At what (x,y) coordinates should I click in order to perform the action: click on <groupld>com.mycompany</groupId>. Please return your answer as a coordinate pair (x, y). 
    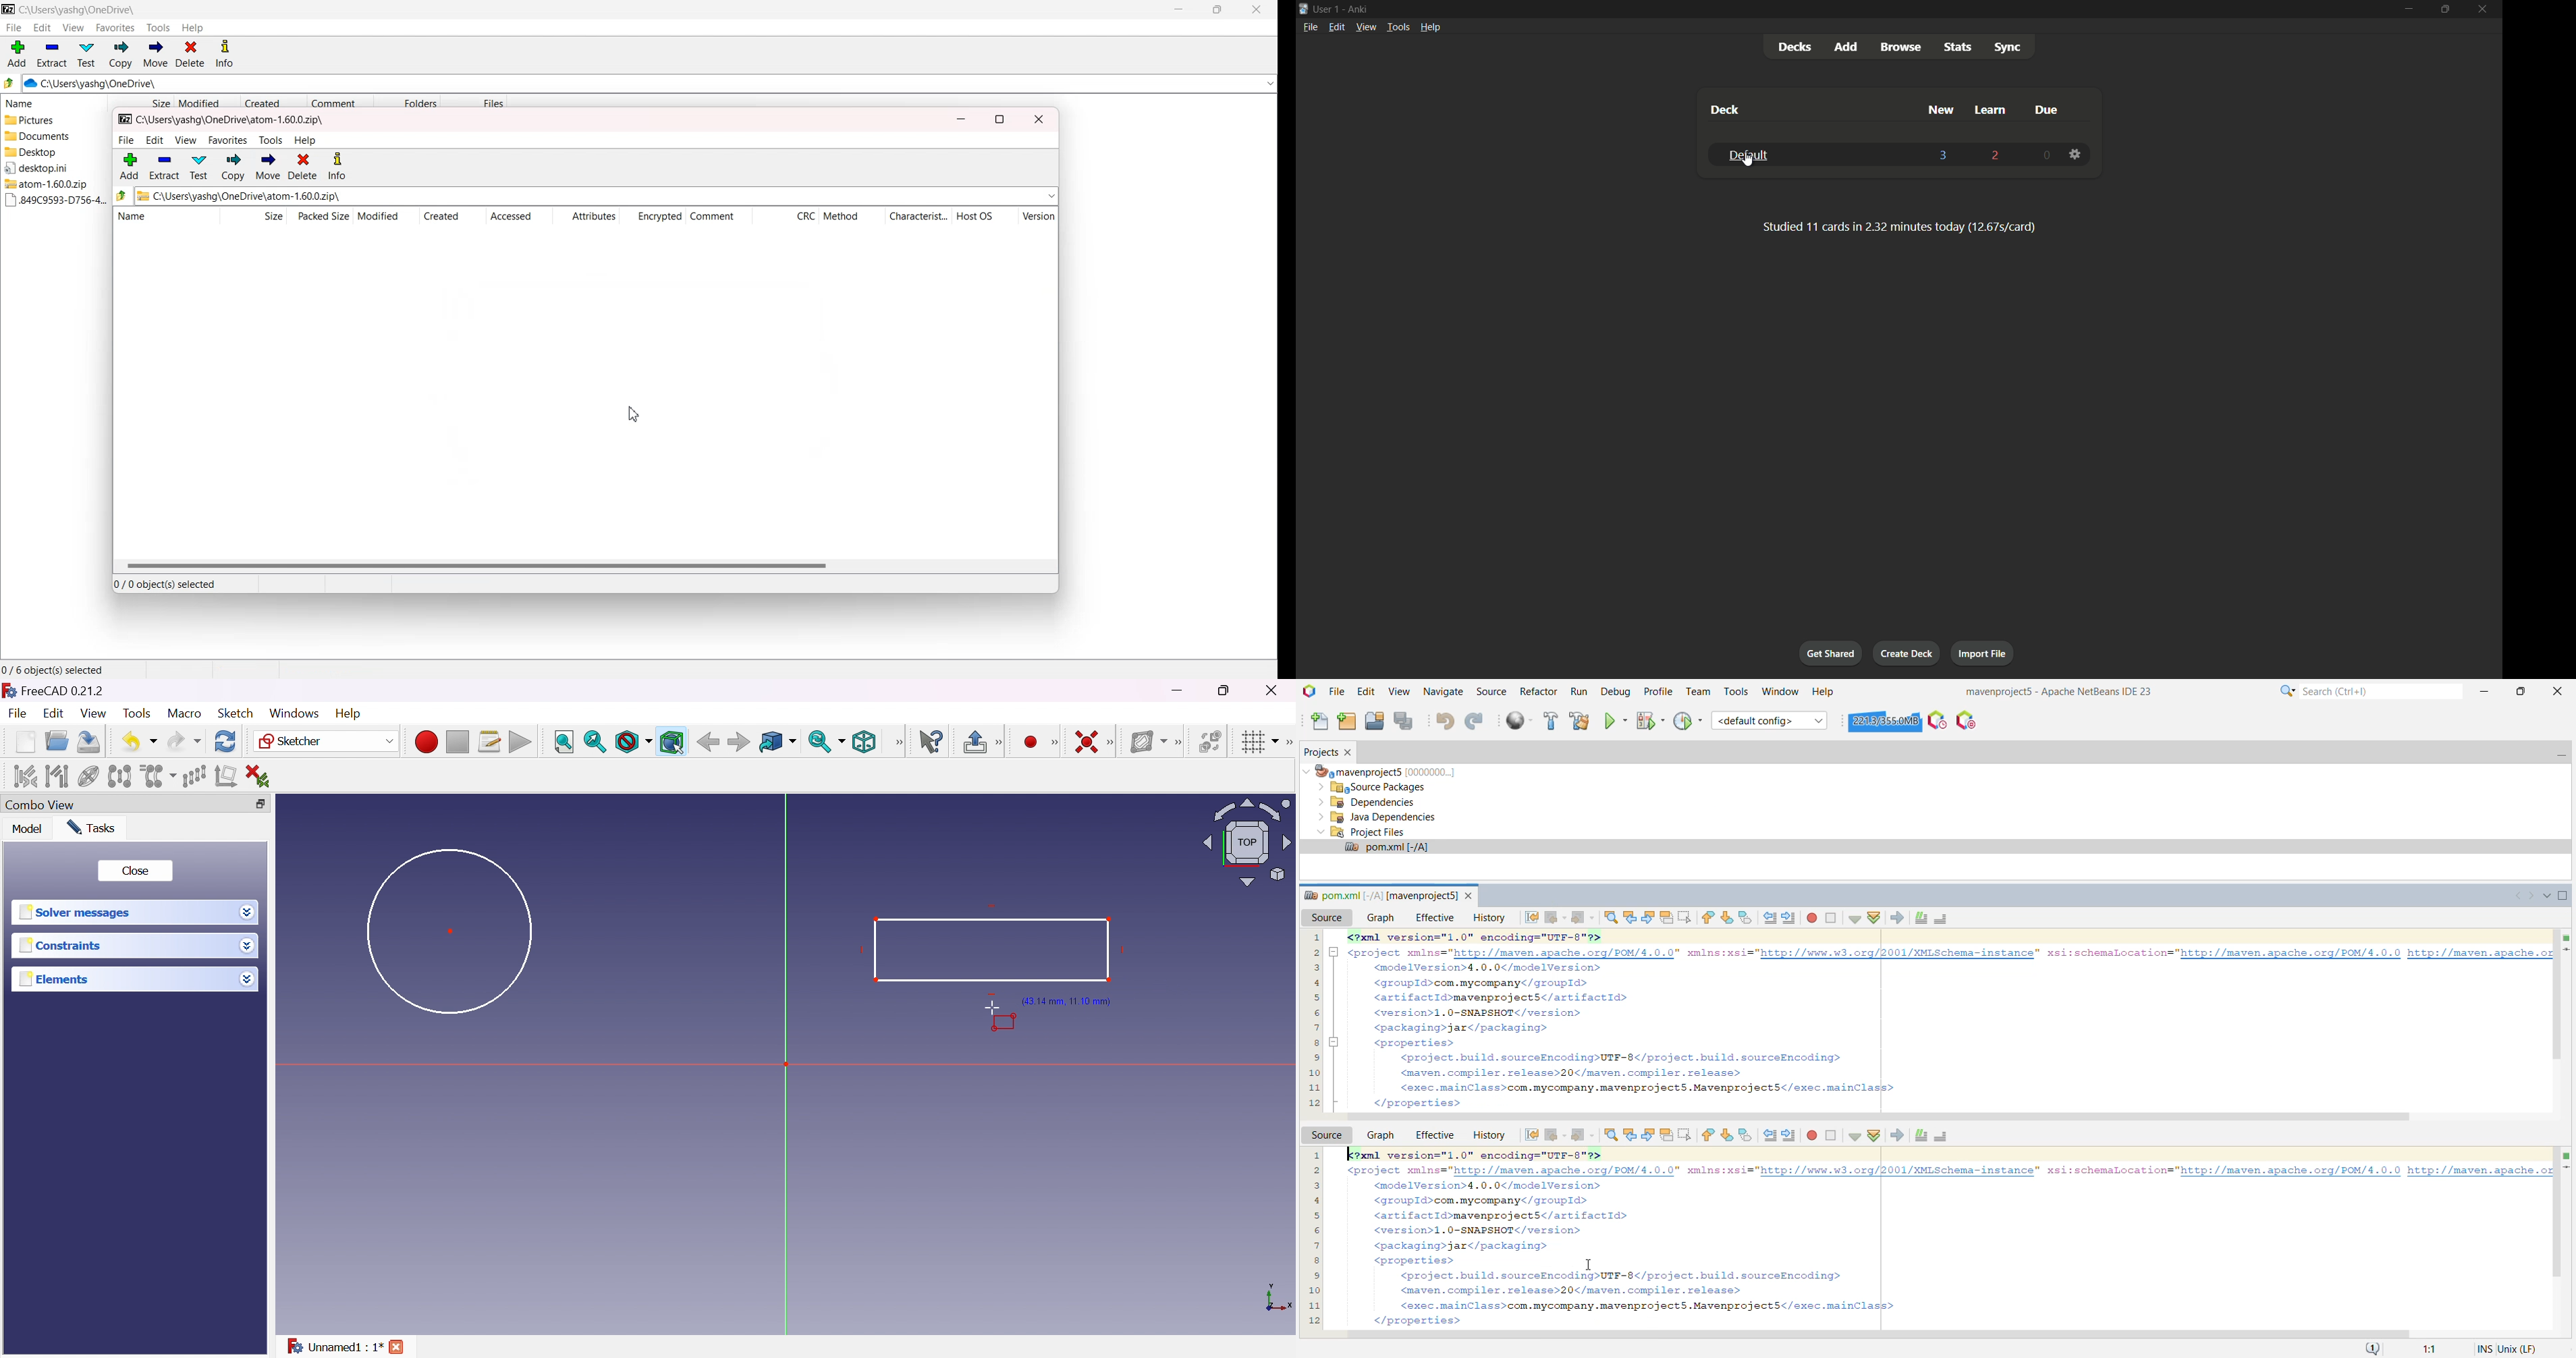
    Looking at the image, I should click on (1487, 984).